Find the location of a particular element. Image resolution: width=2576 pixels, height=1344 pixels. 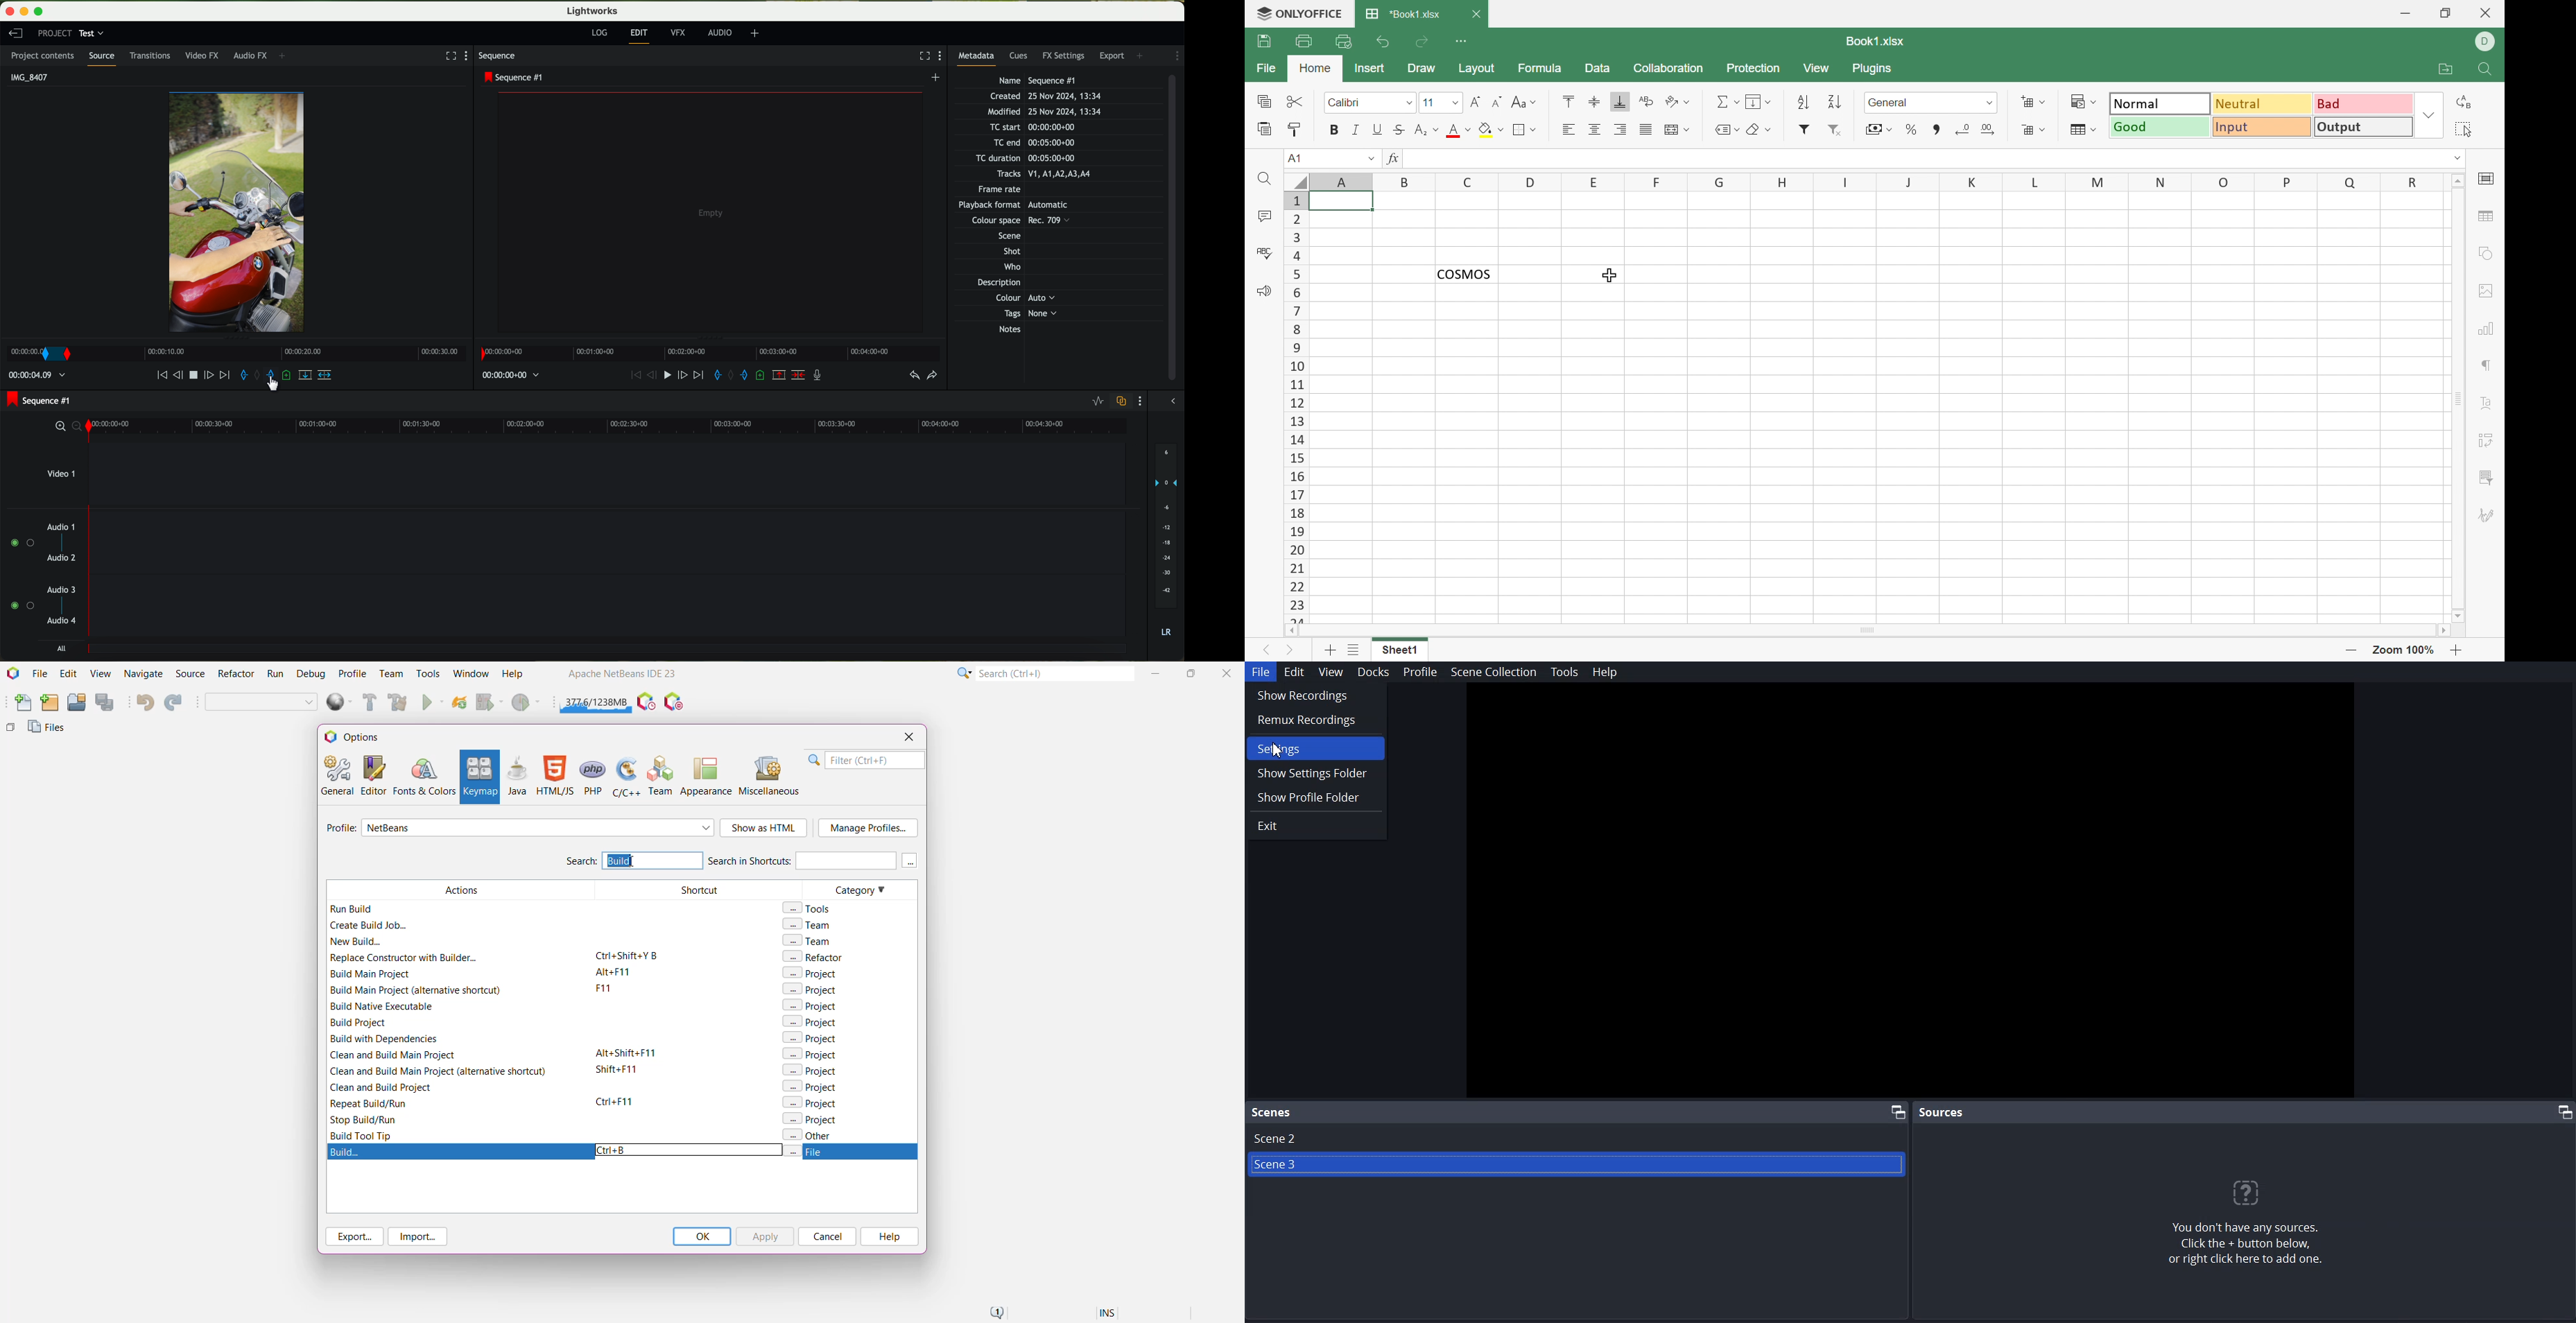

TC end is located at coordinates (1047, 143).